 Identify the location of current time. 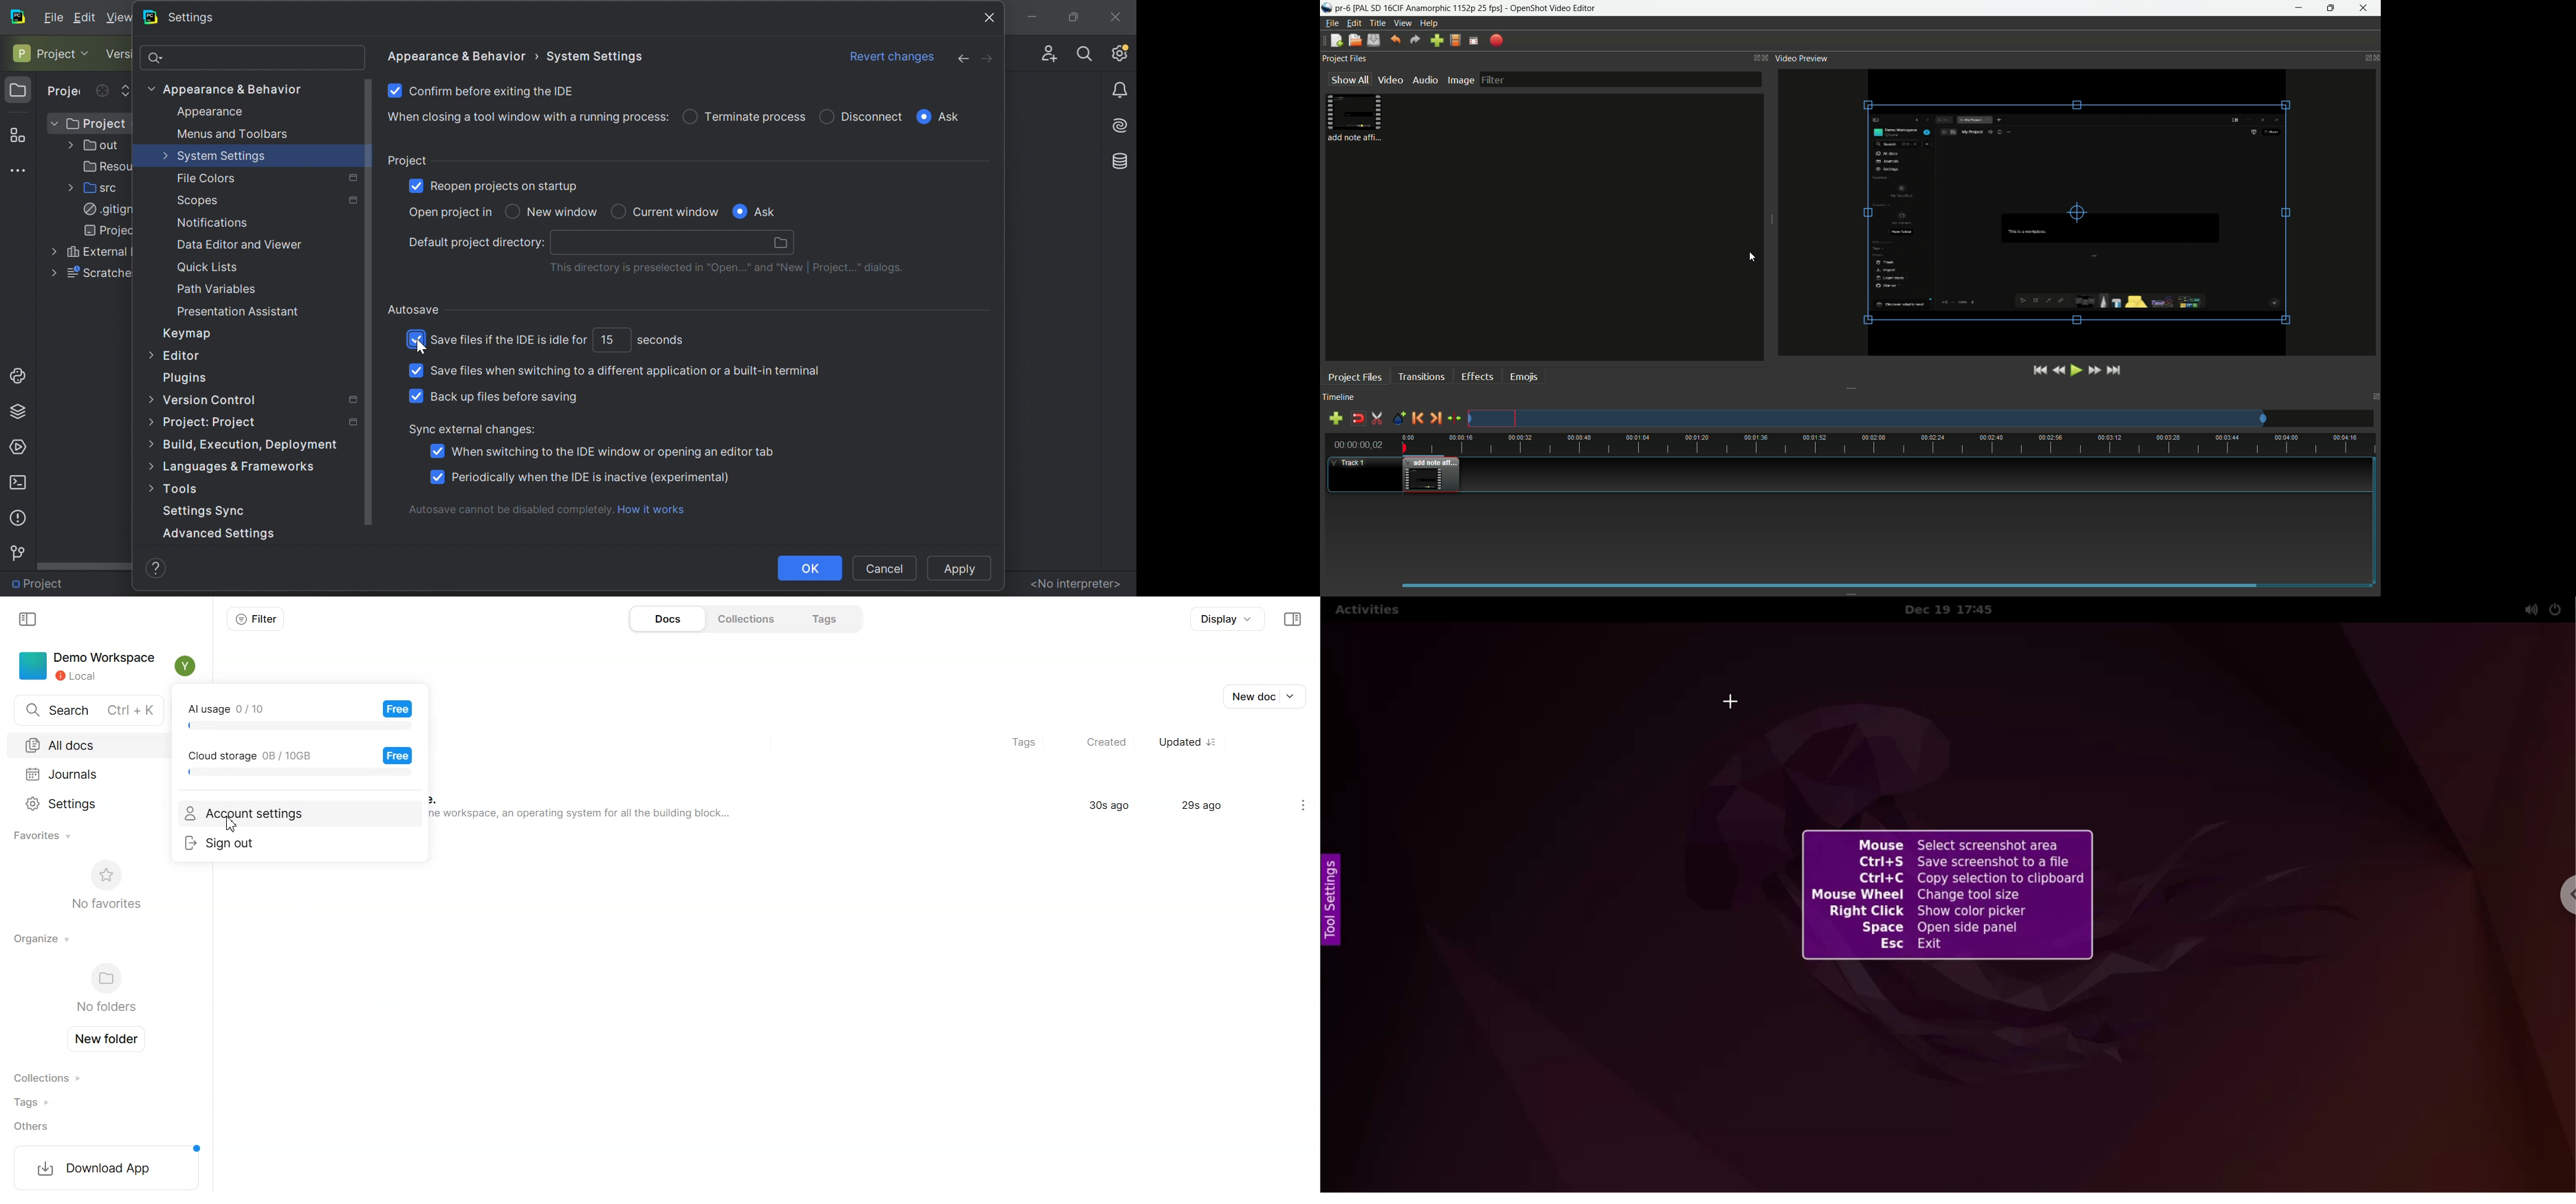
(1359, 444).